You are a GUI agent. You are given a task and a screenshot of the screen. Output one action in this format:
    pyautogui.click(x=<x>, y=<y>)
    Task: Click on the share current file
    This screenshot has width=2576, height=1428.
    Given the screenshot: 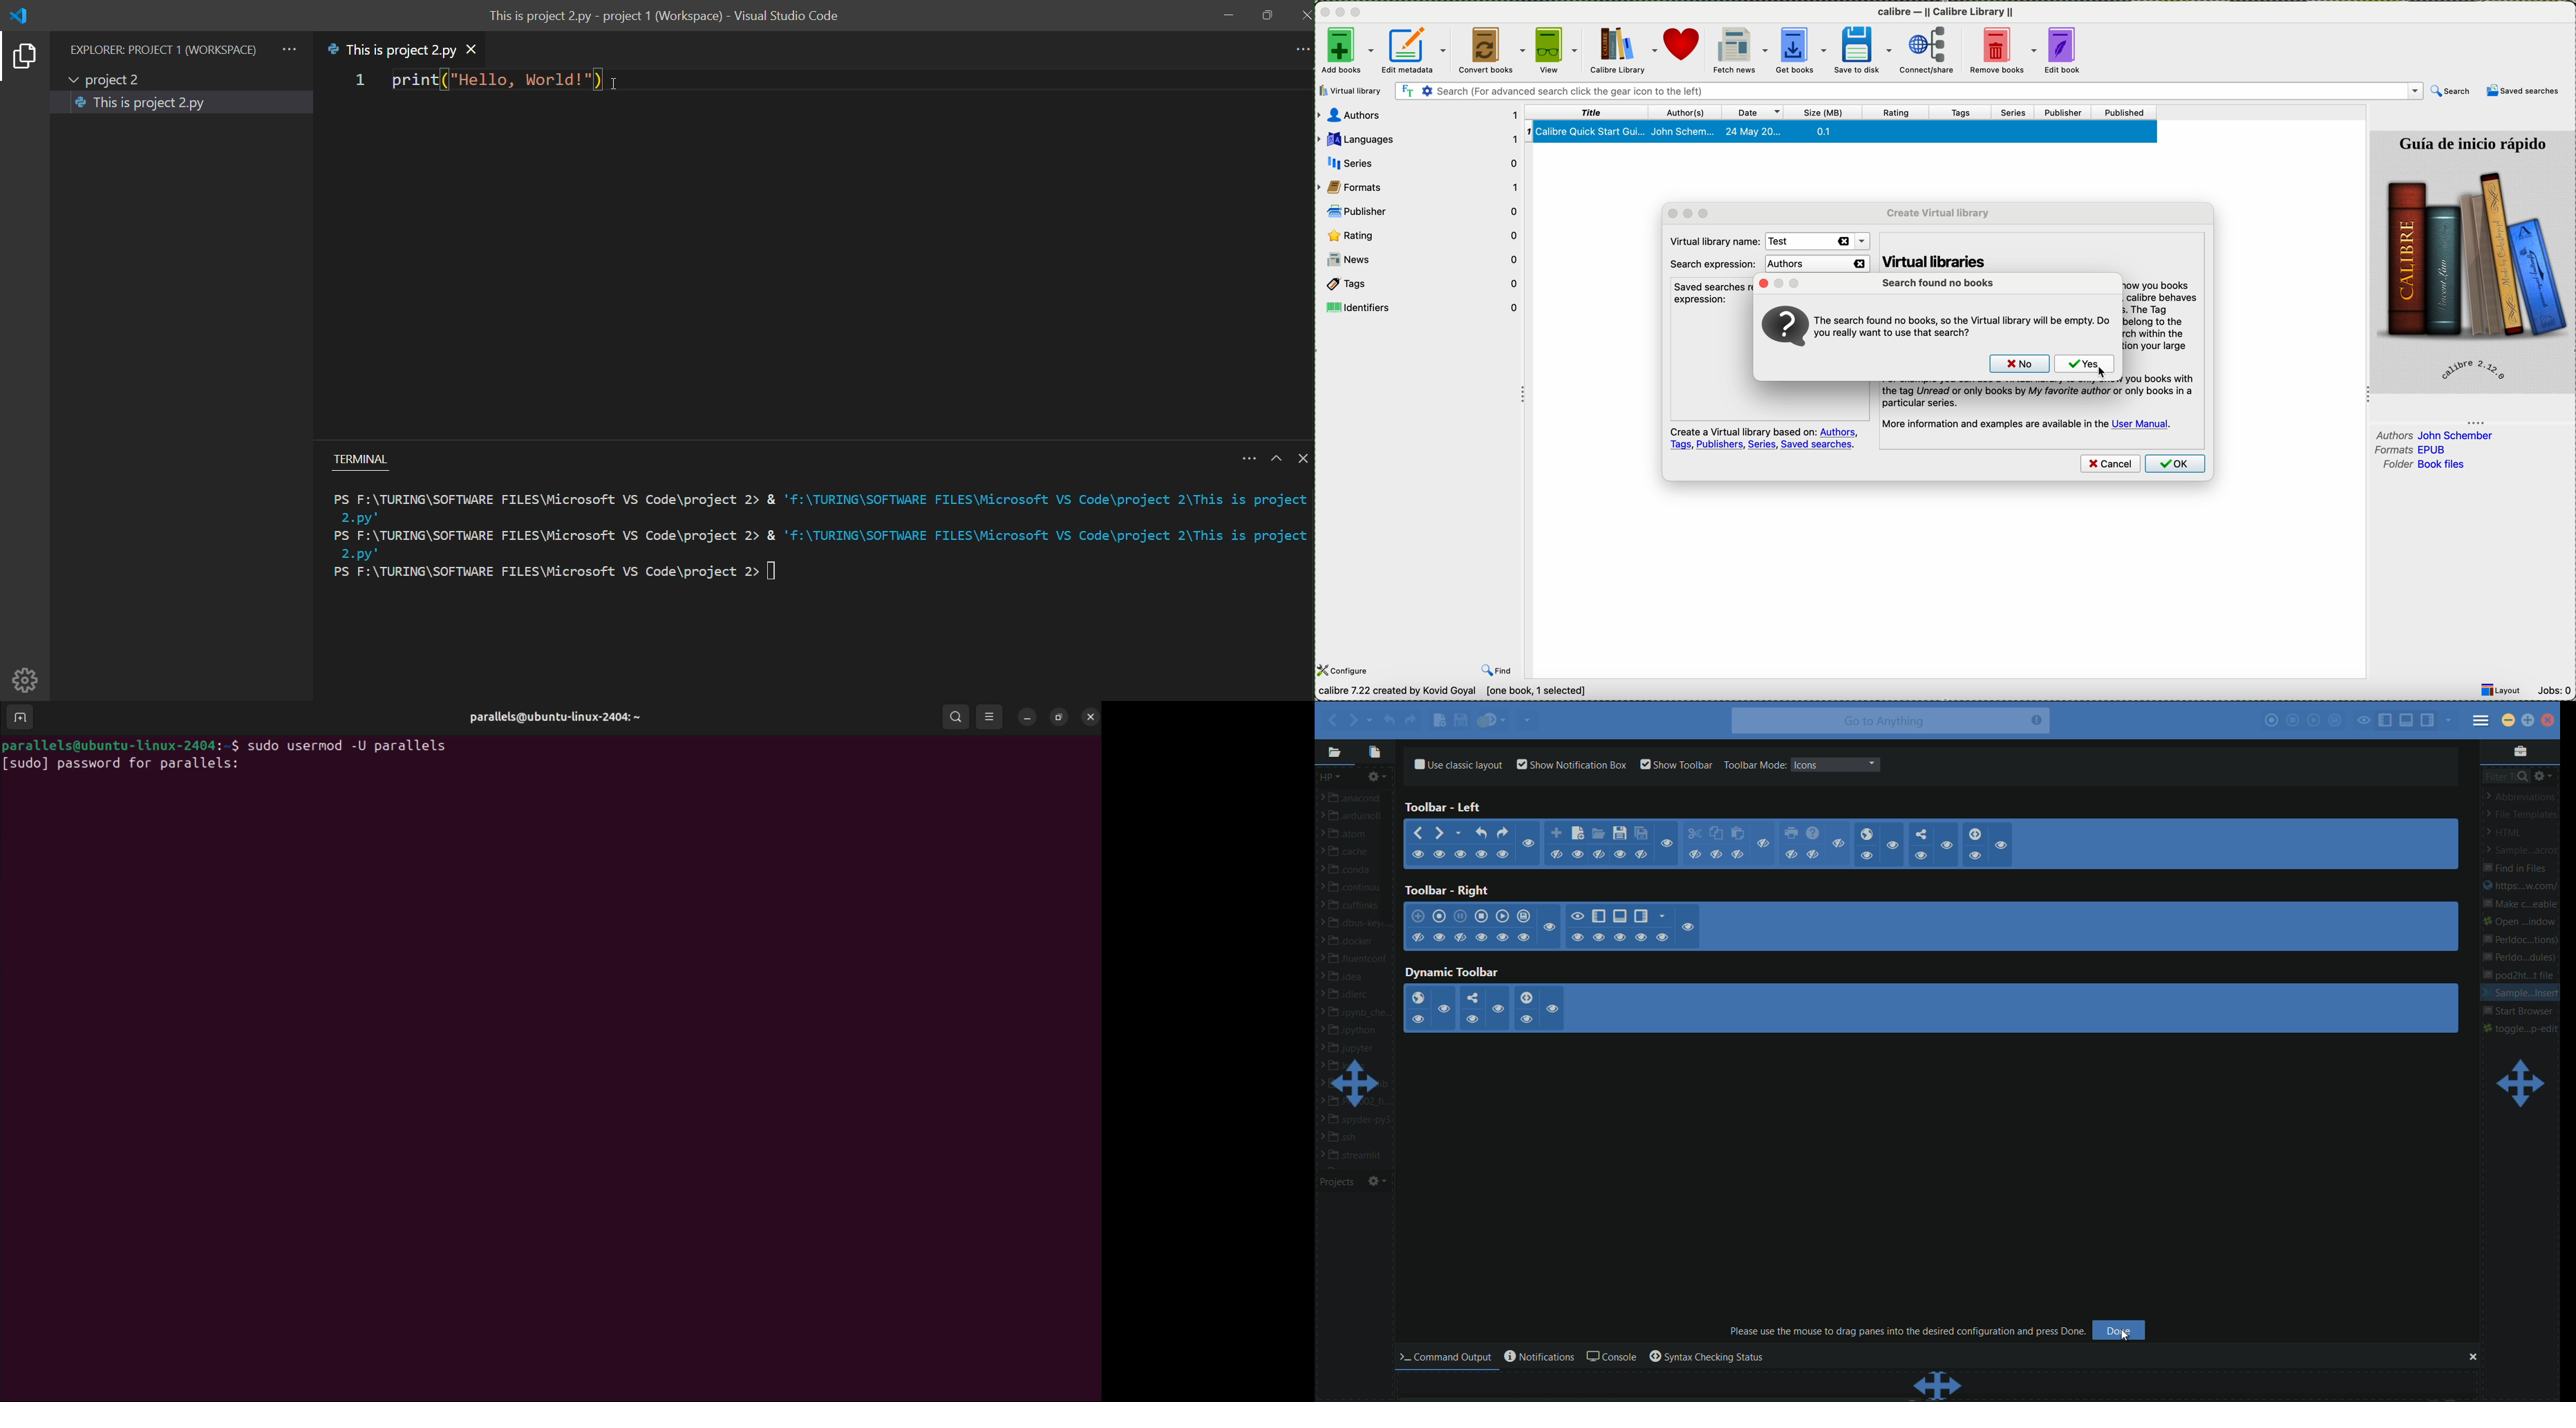 What is the action you would take?
    pyautogui.click(x=1528, y=720)
    